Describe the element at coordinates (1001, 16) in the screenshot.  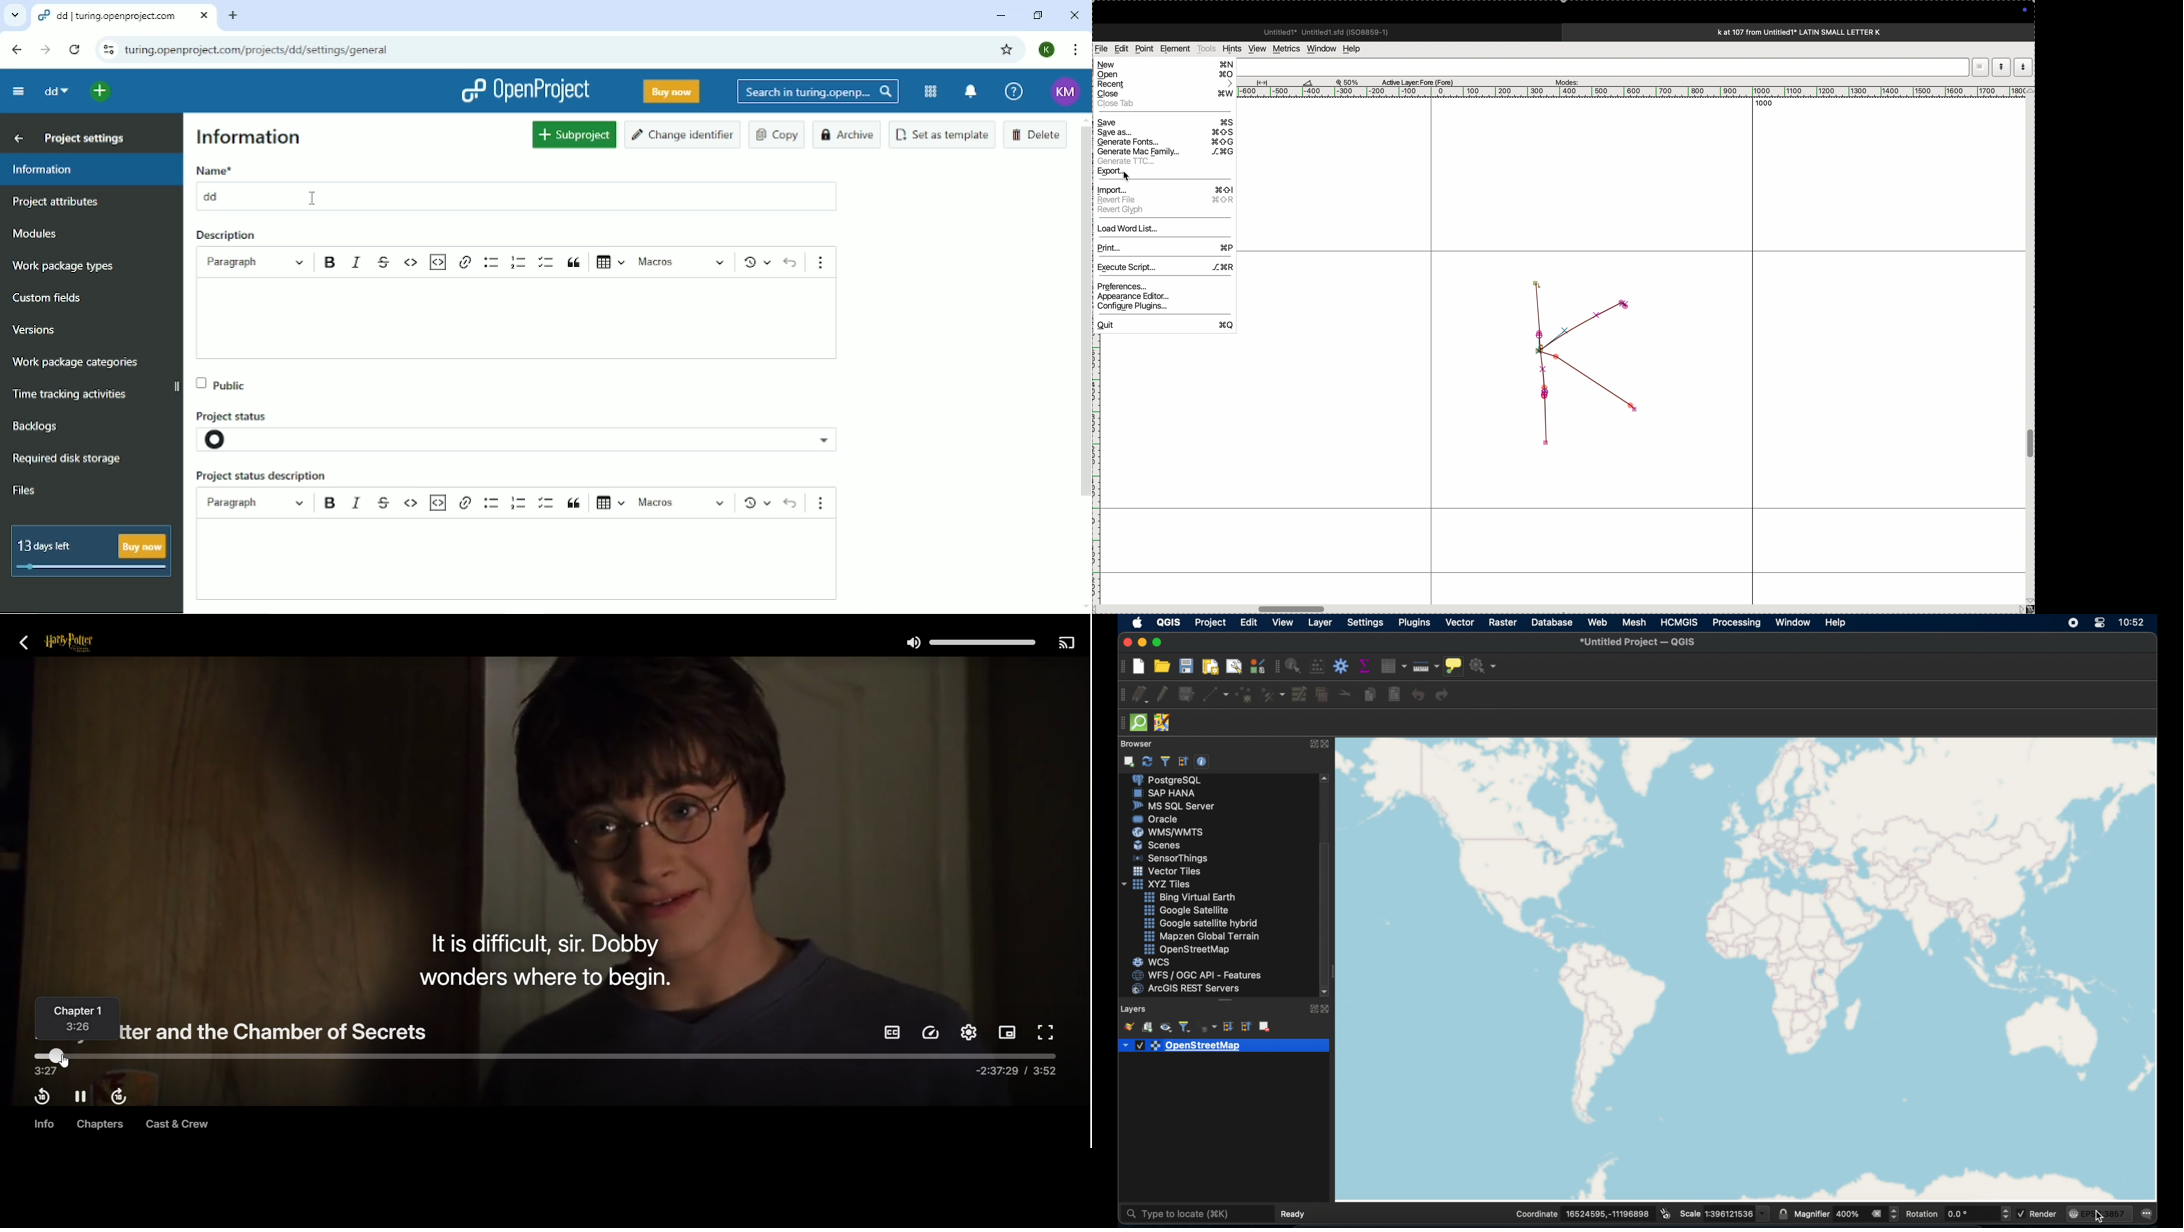
I see `Minimize` at that location.